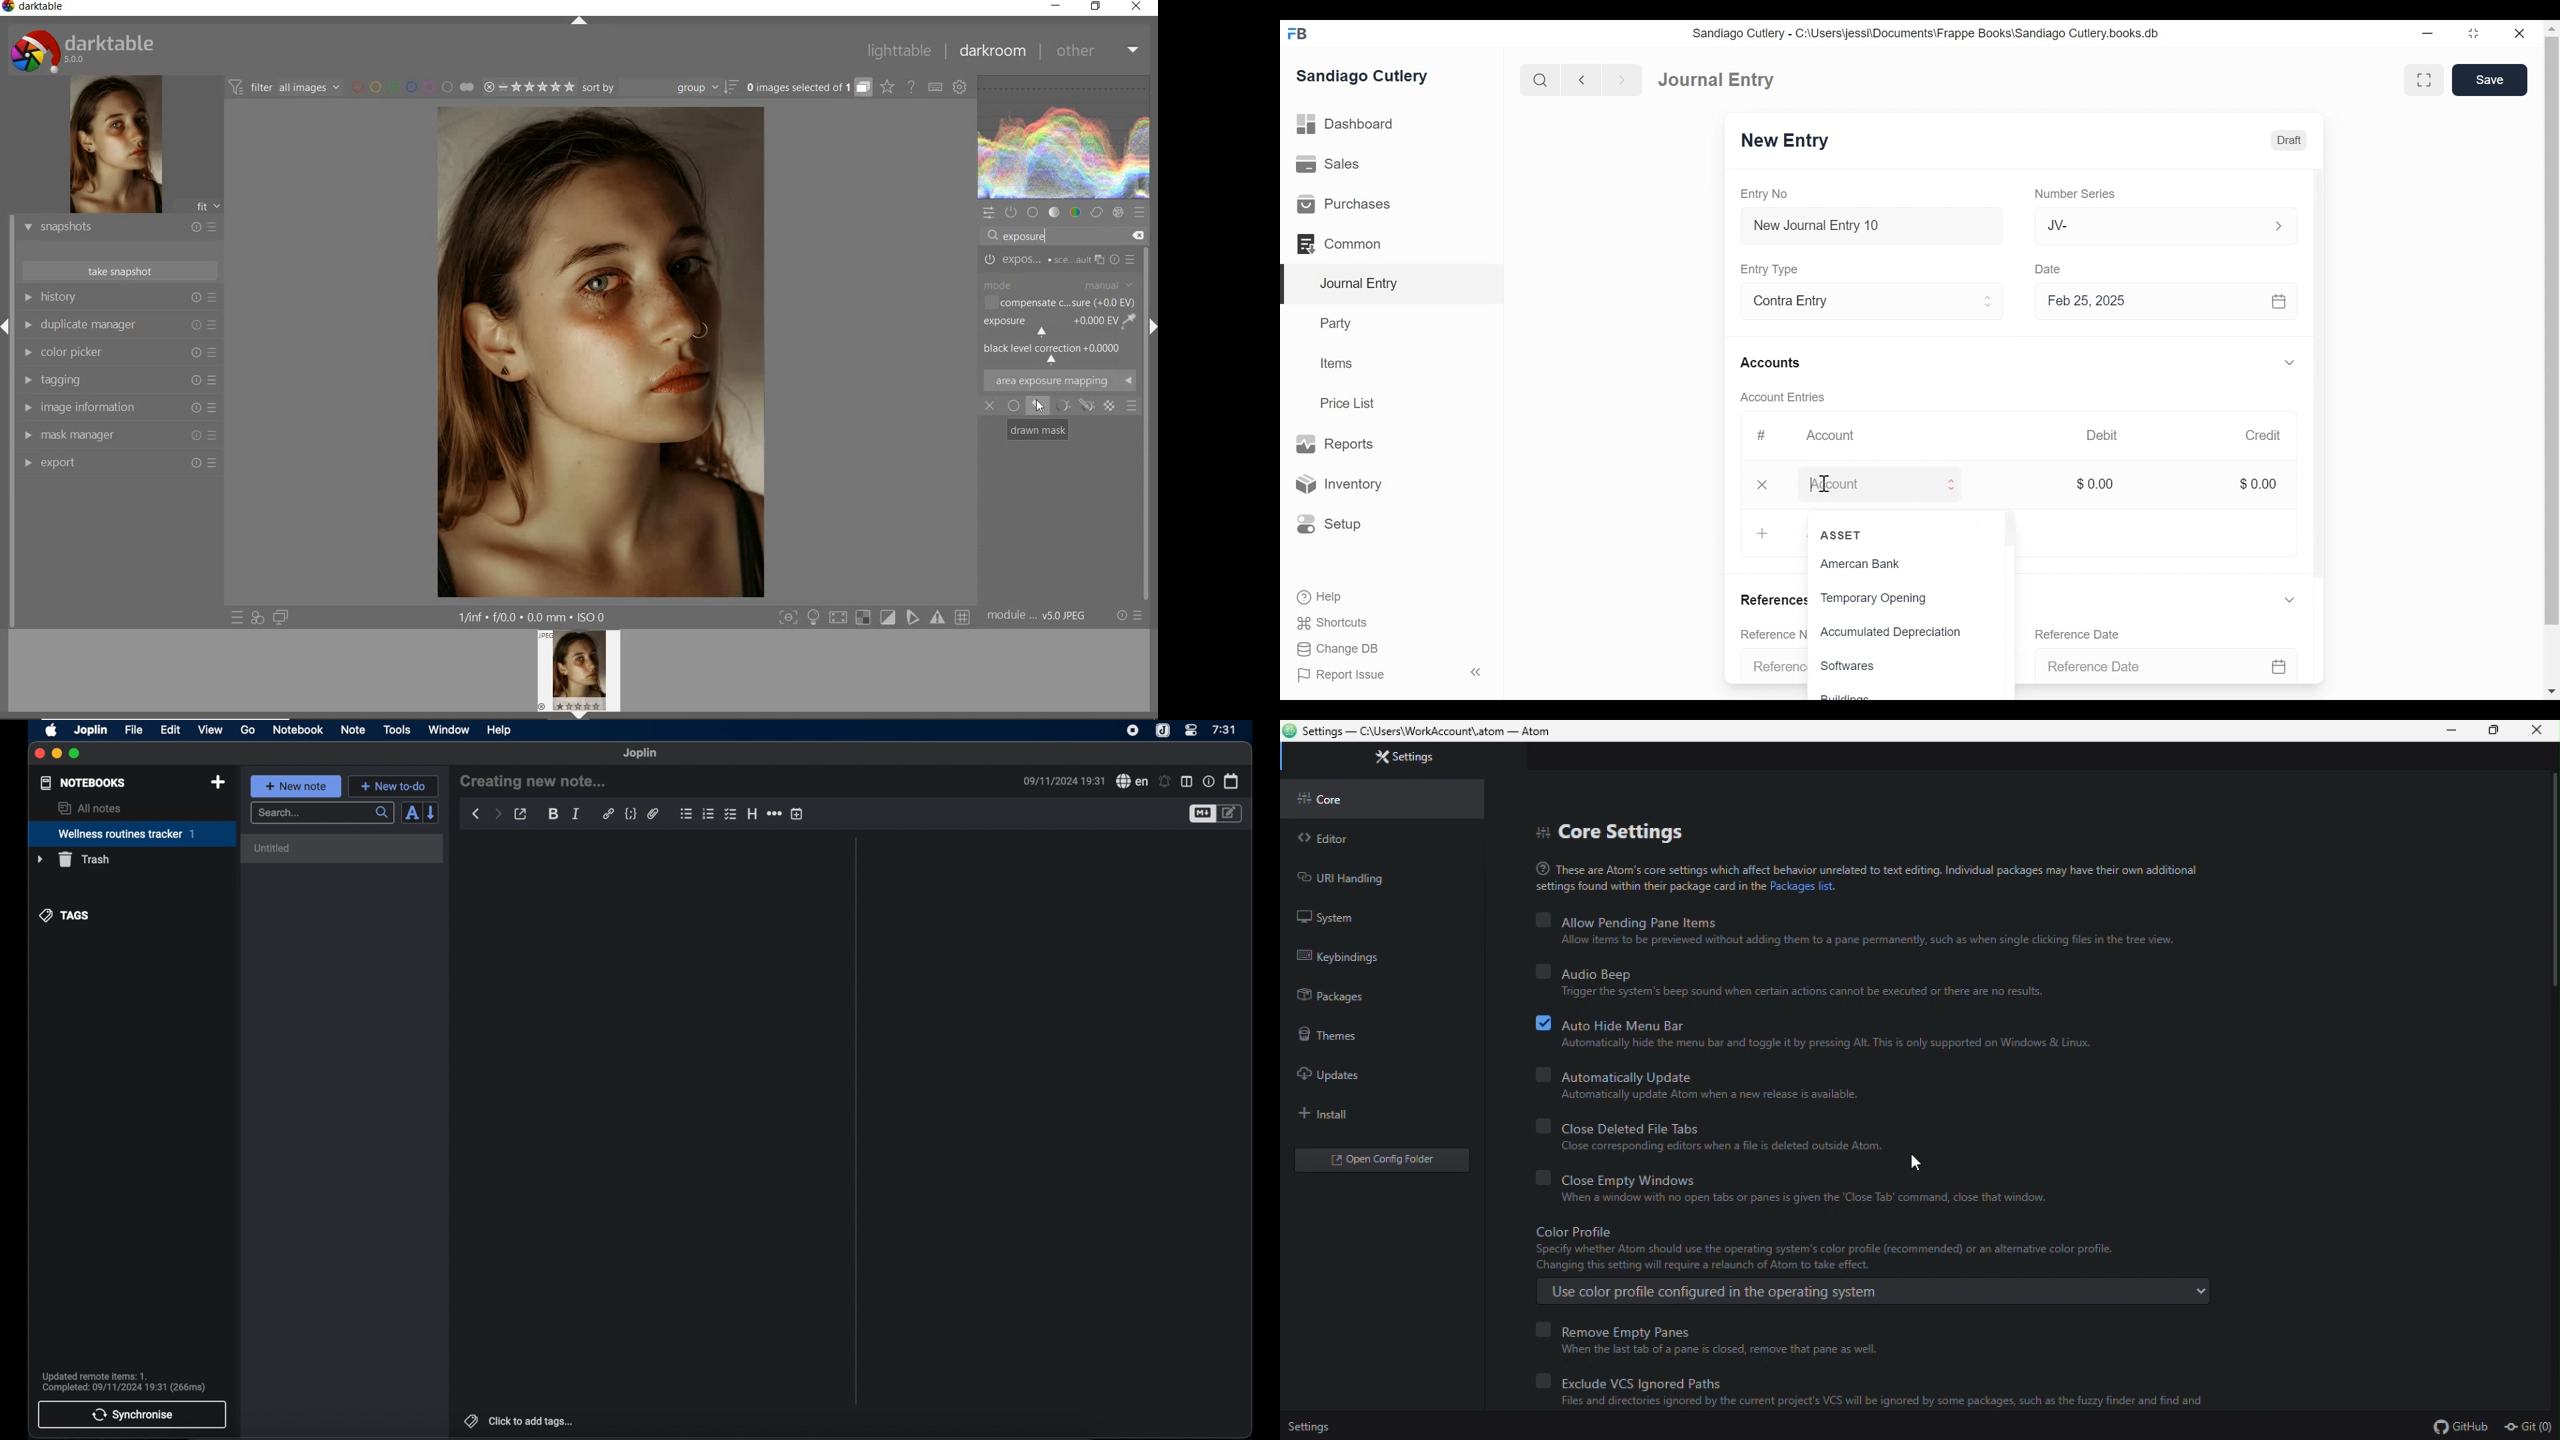  I want to click on close, so click(2538, 731).